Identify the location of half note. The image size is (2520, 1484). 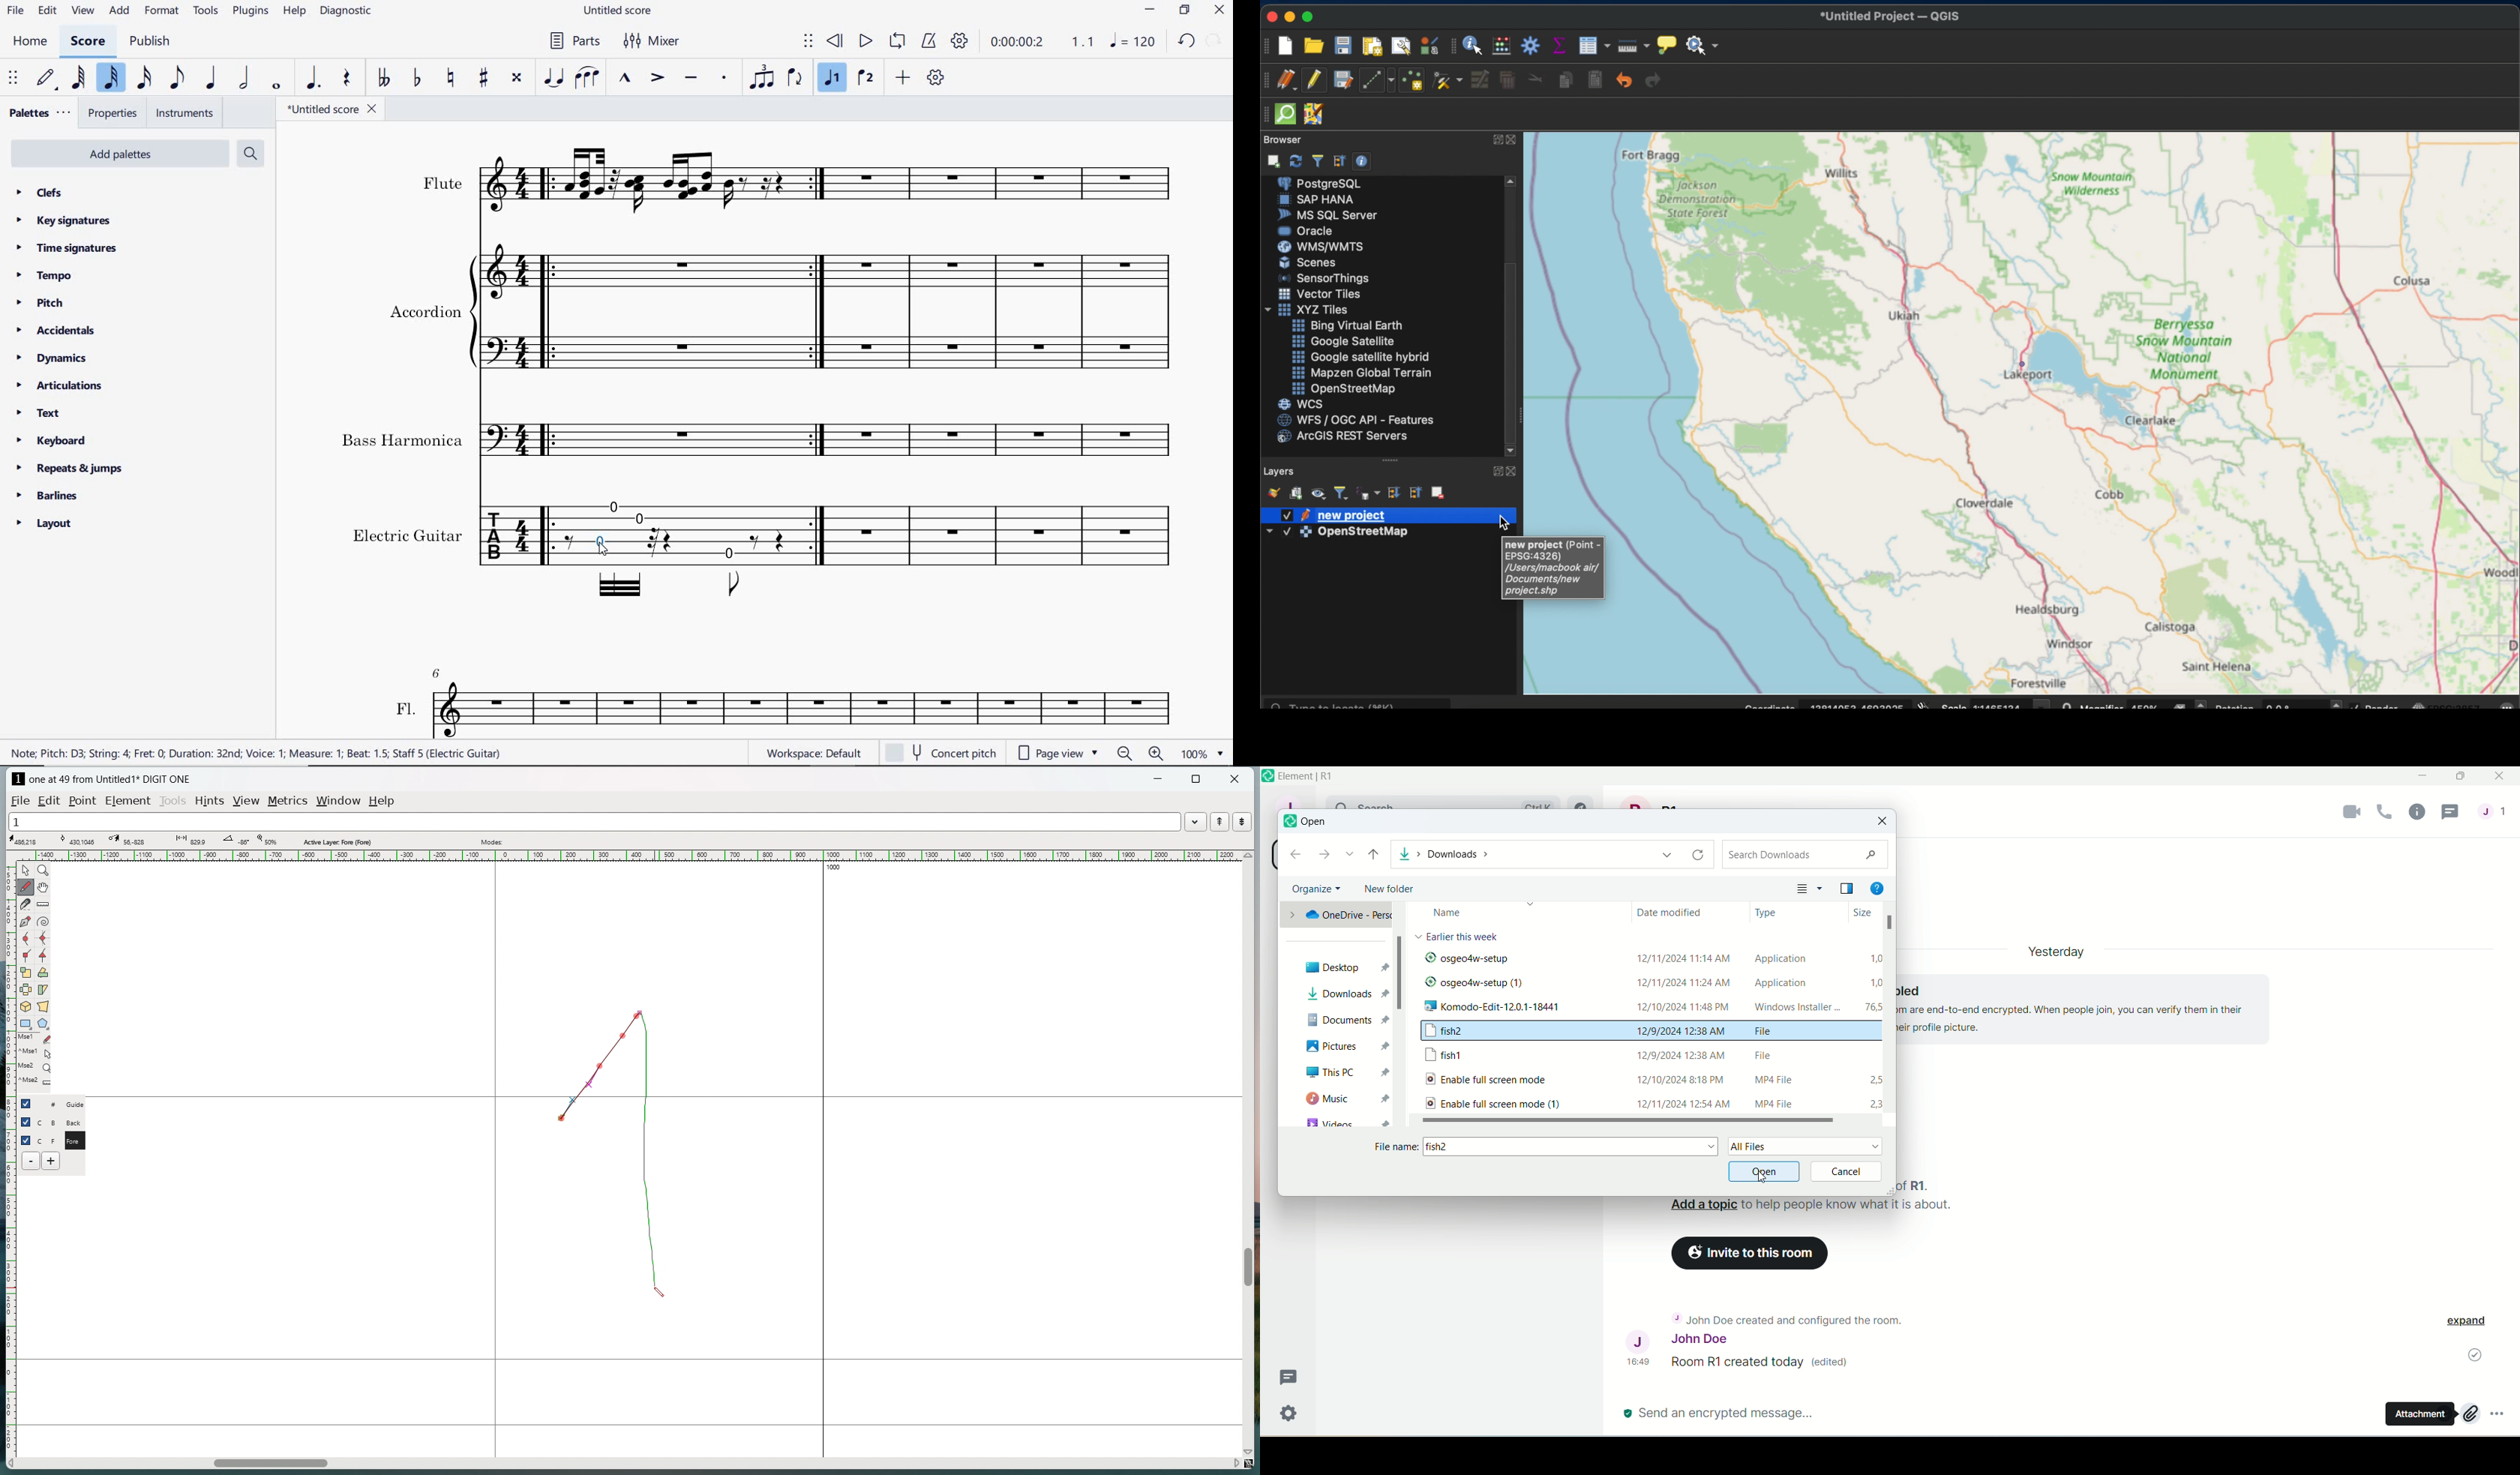
(242, 78).